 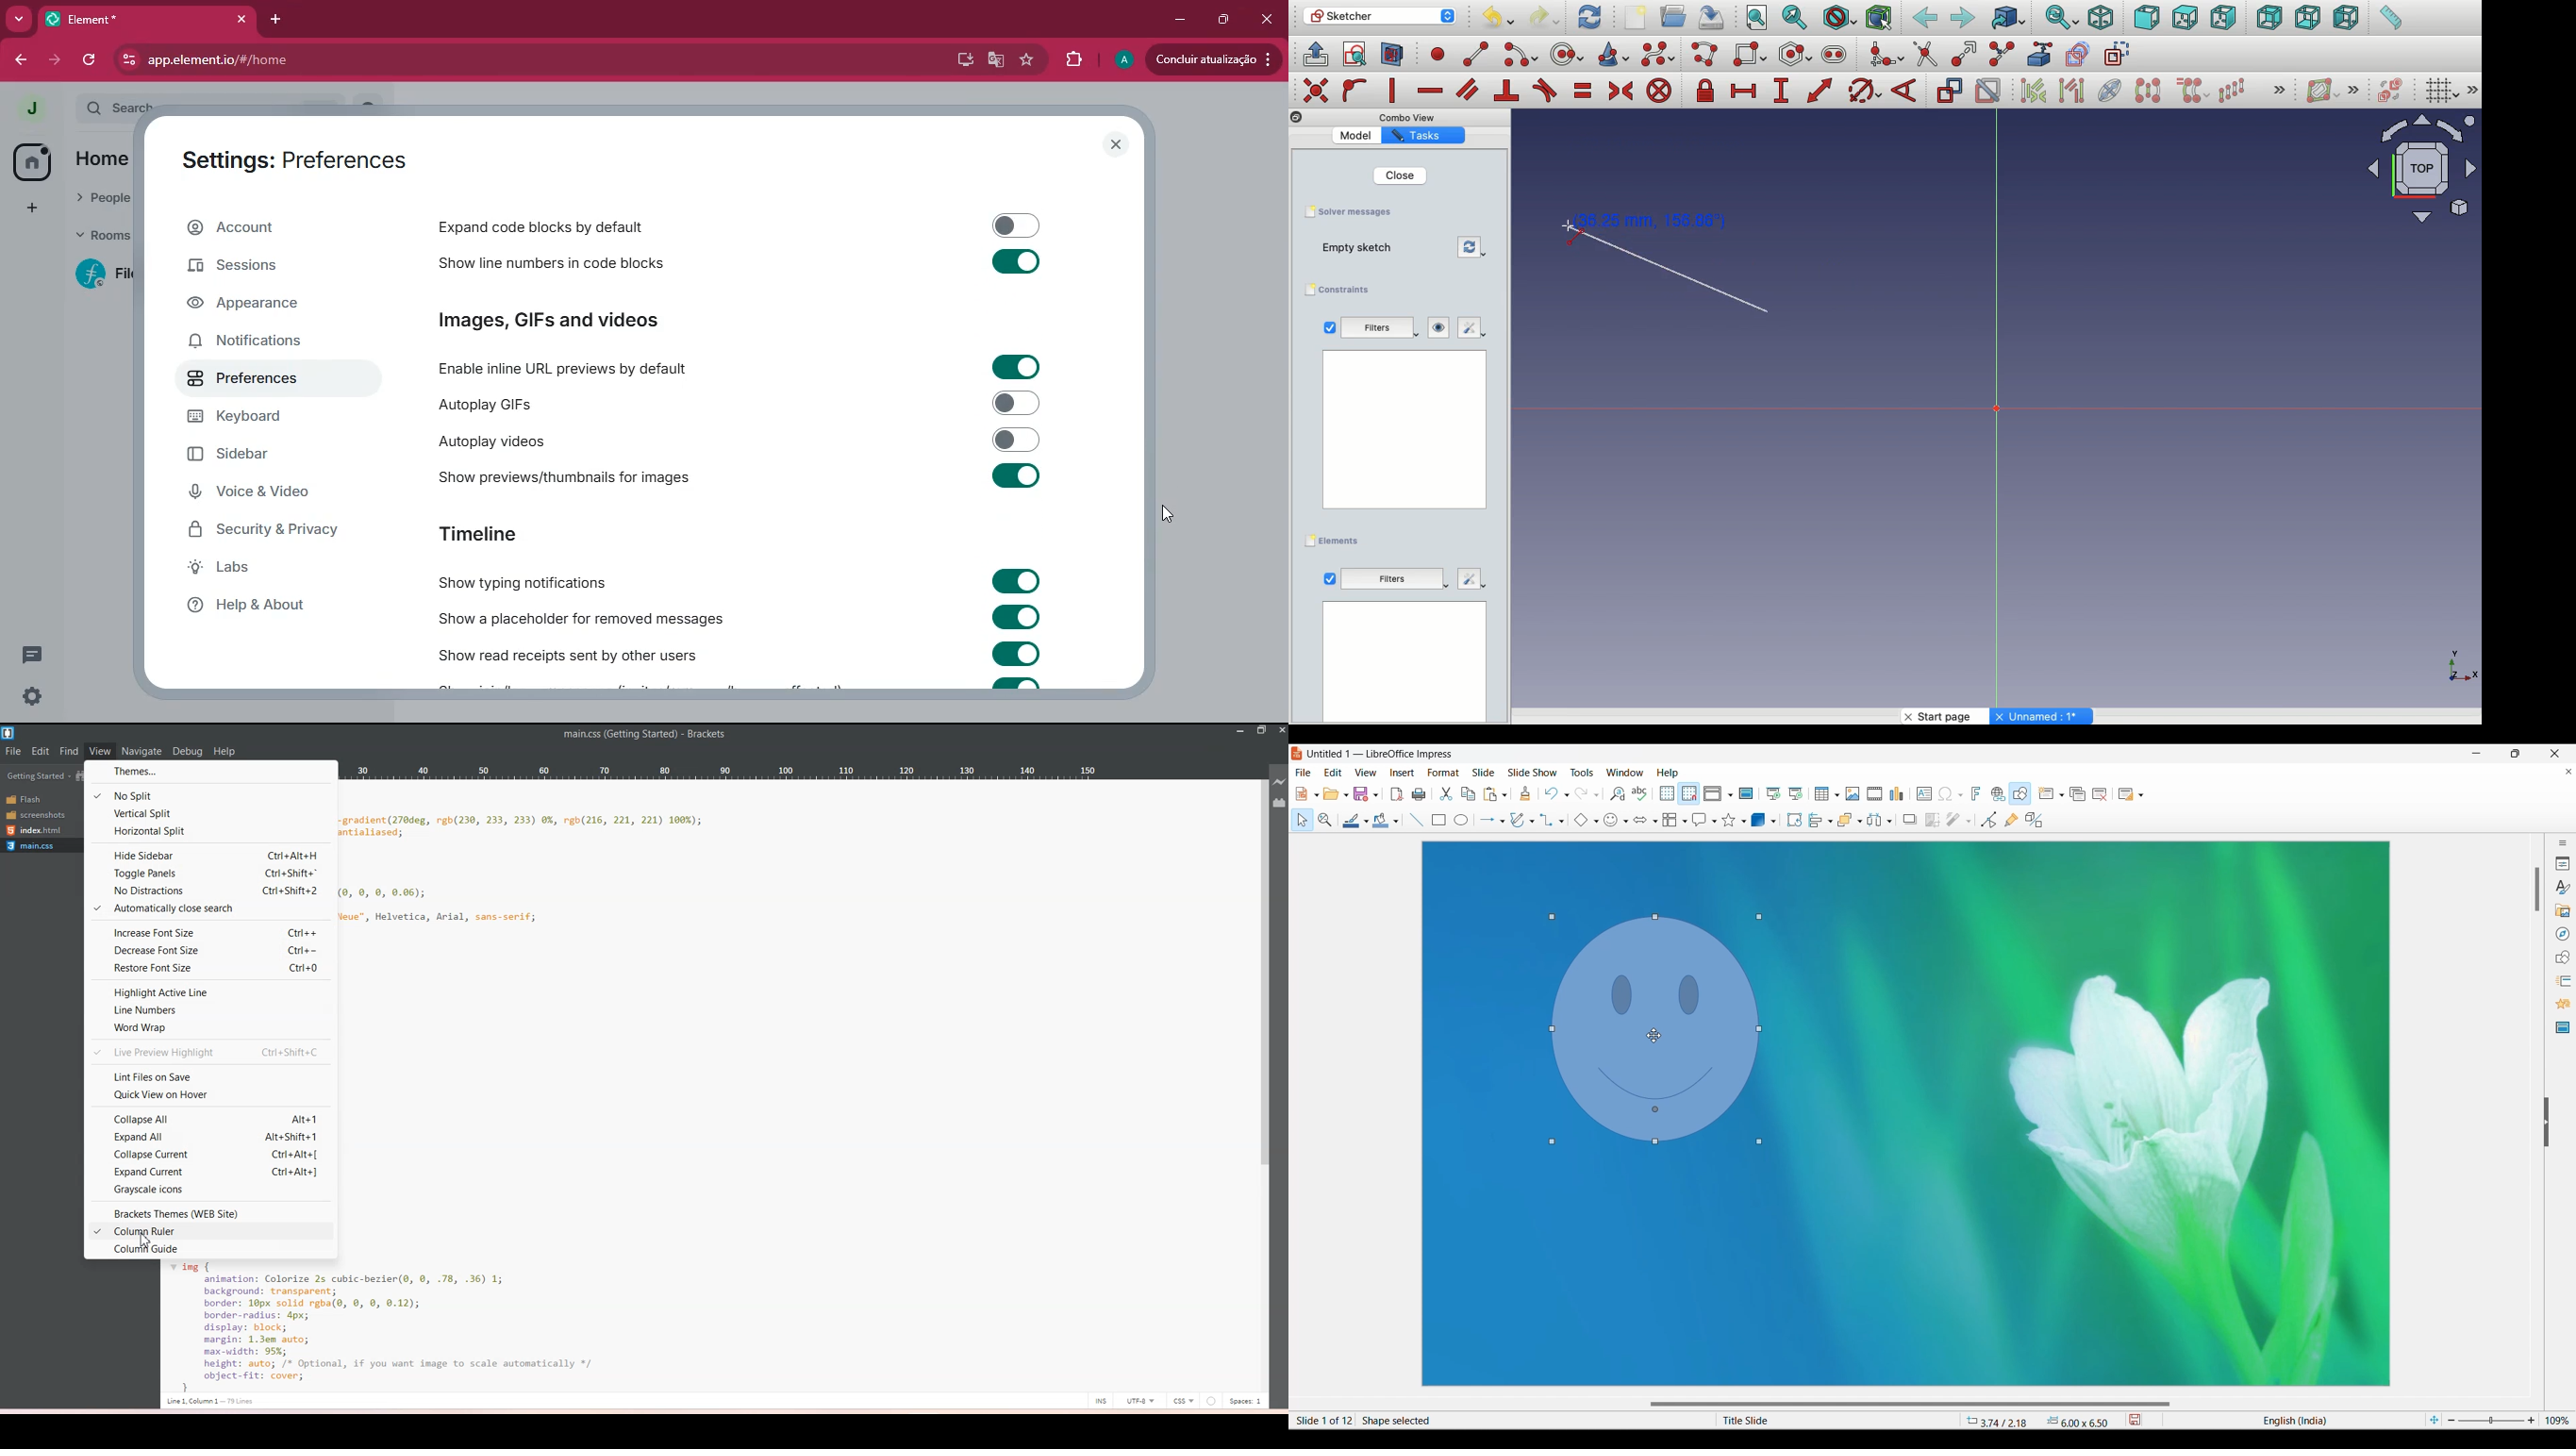 I want to click on Selected symbol, so click(x=1610, y=820).